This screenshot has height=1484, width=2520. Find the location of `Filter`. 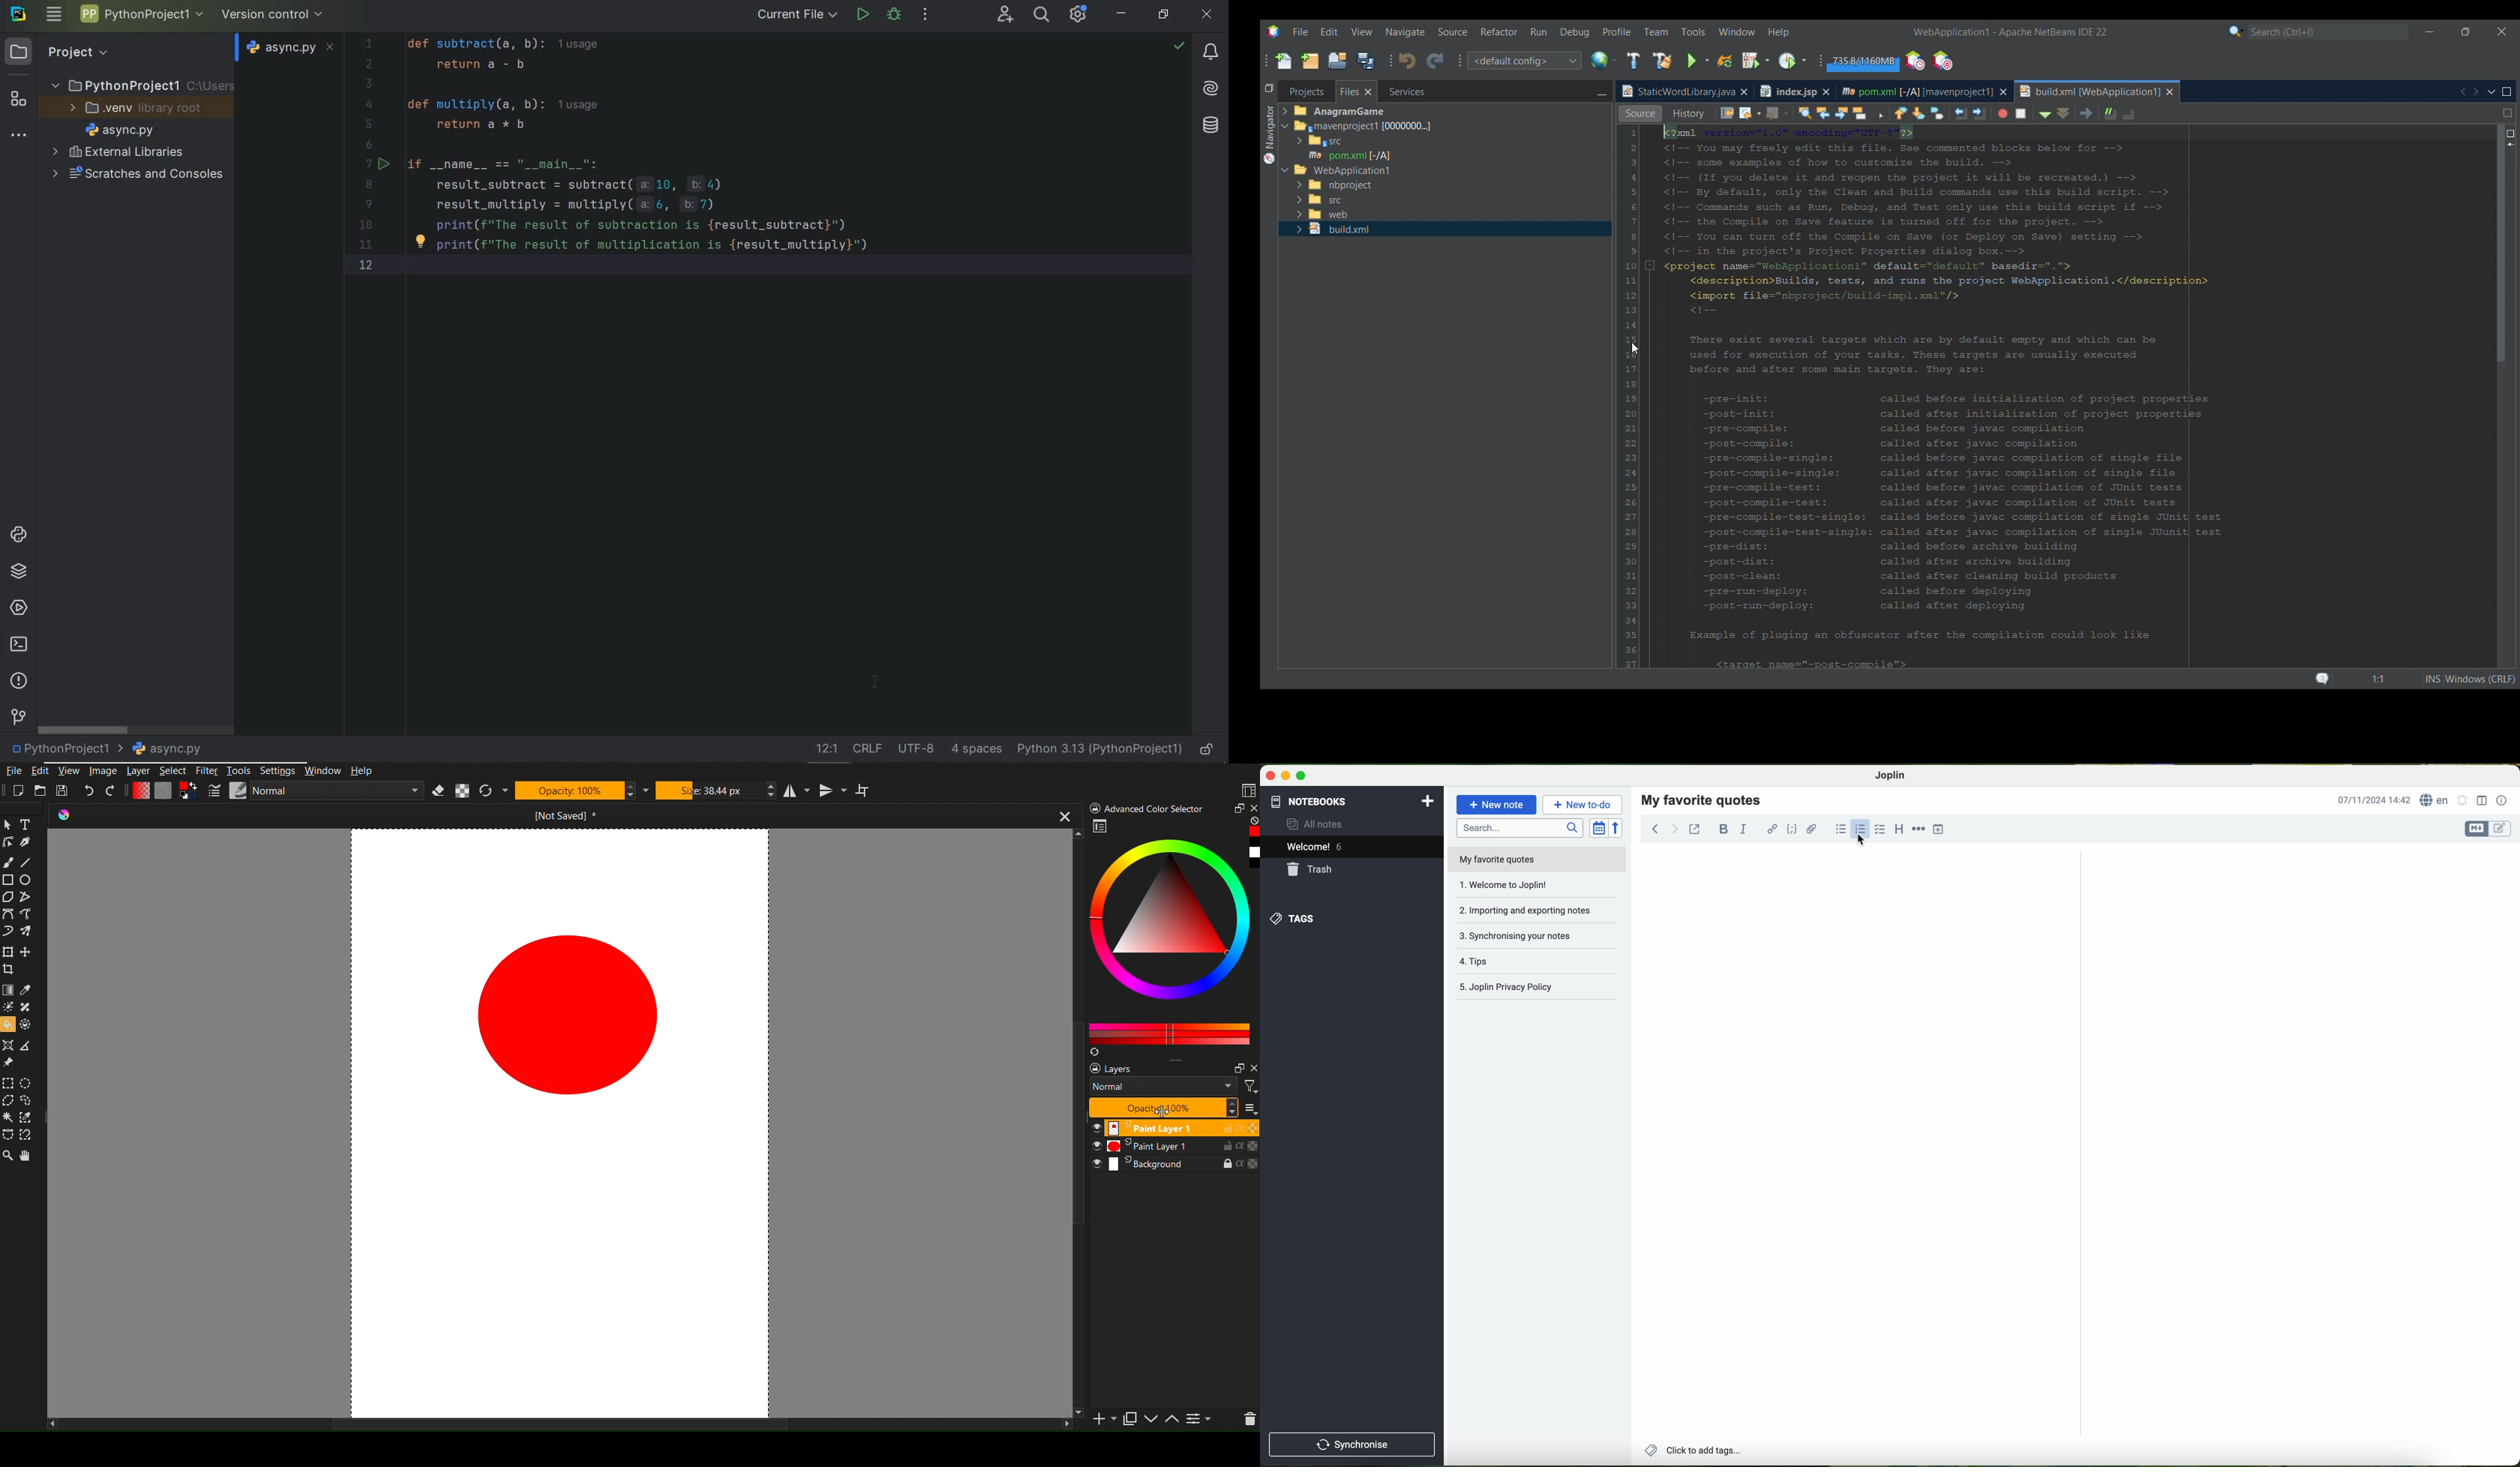

Filter is located at coordinates (206, 772).